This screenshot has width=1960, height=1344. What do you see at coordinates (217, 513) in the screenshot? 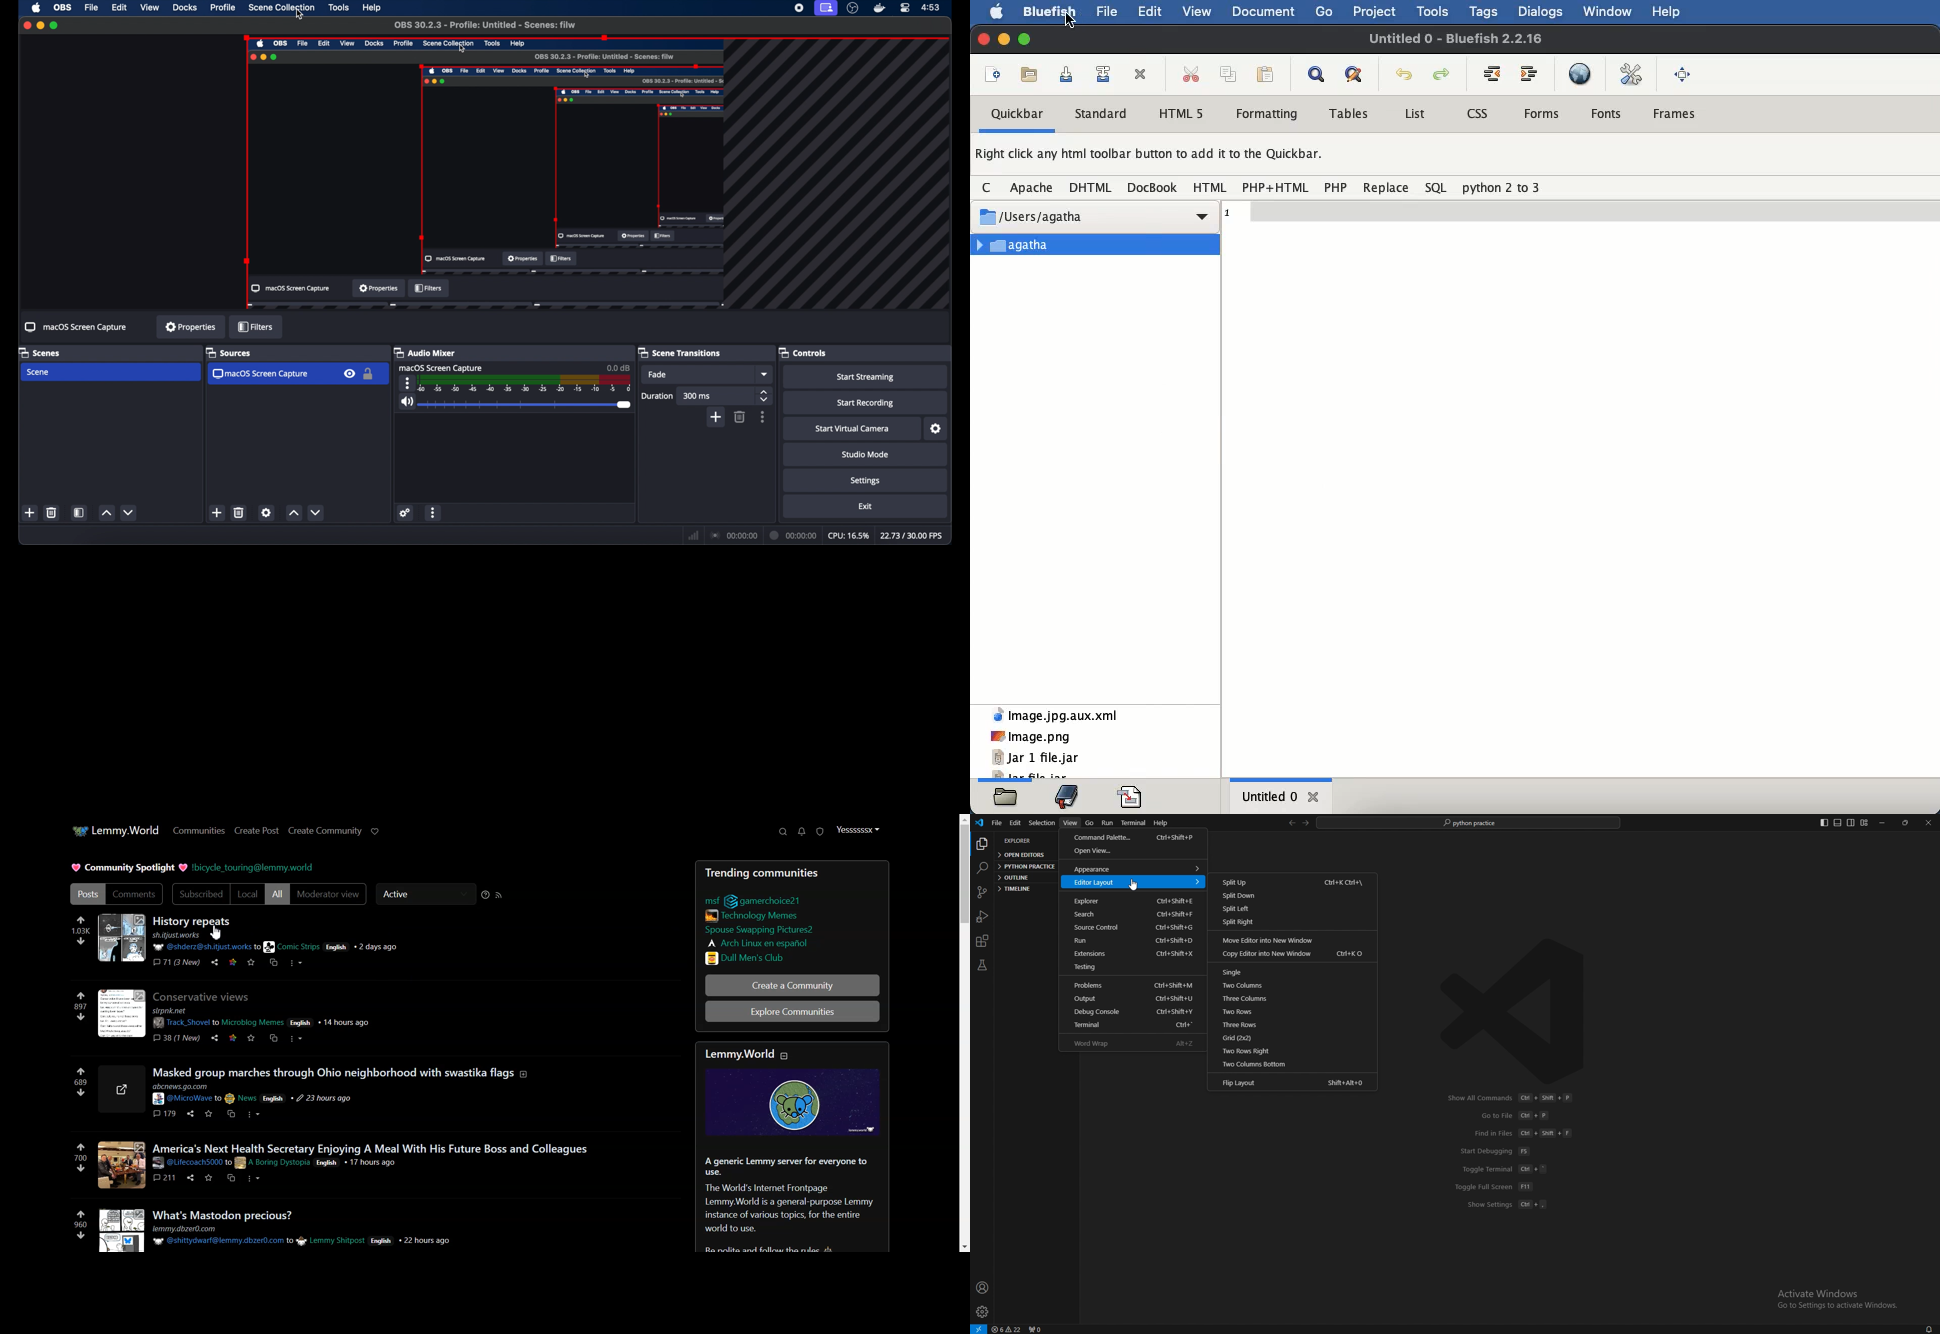
I see `add scene` at bounding box center [217, 513].